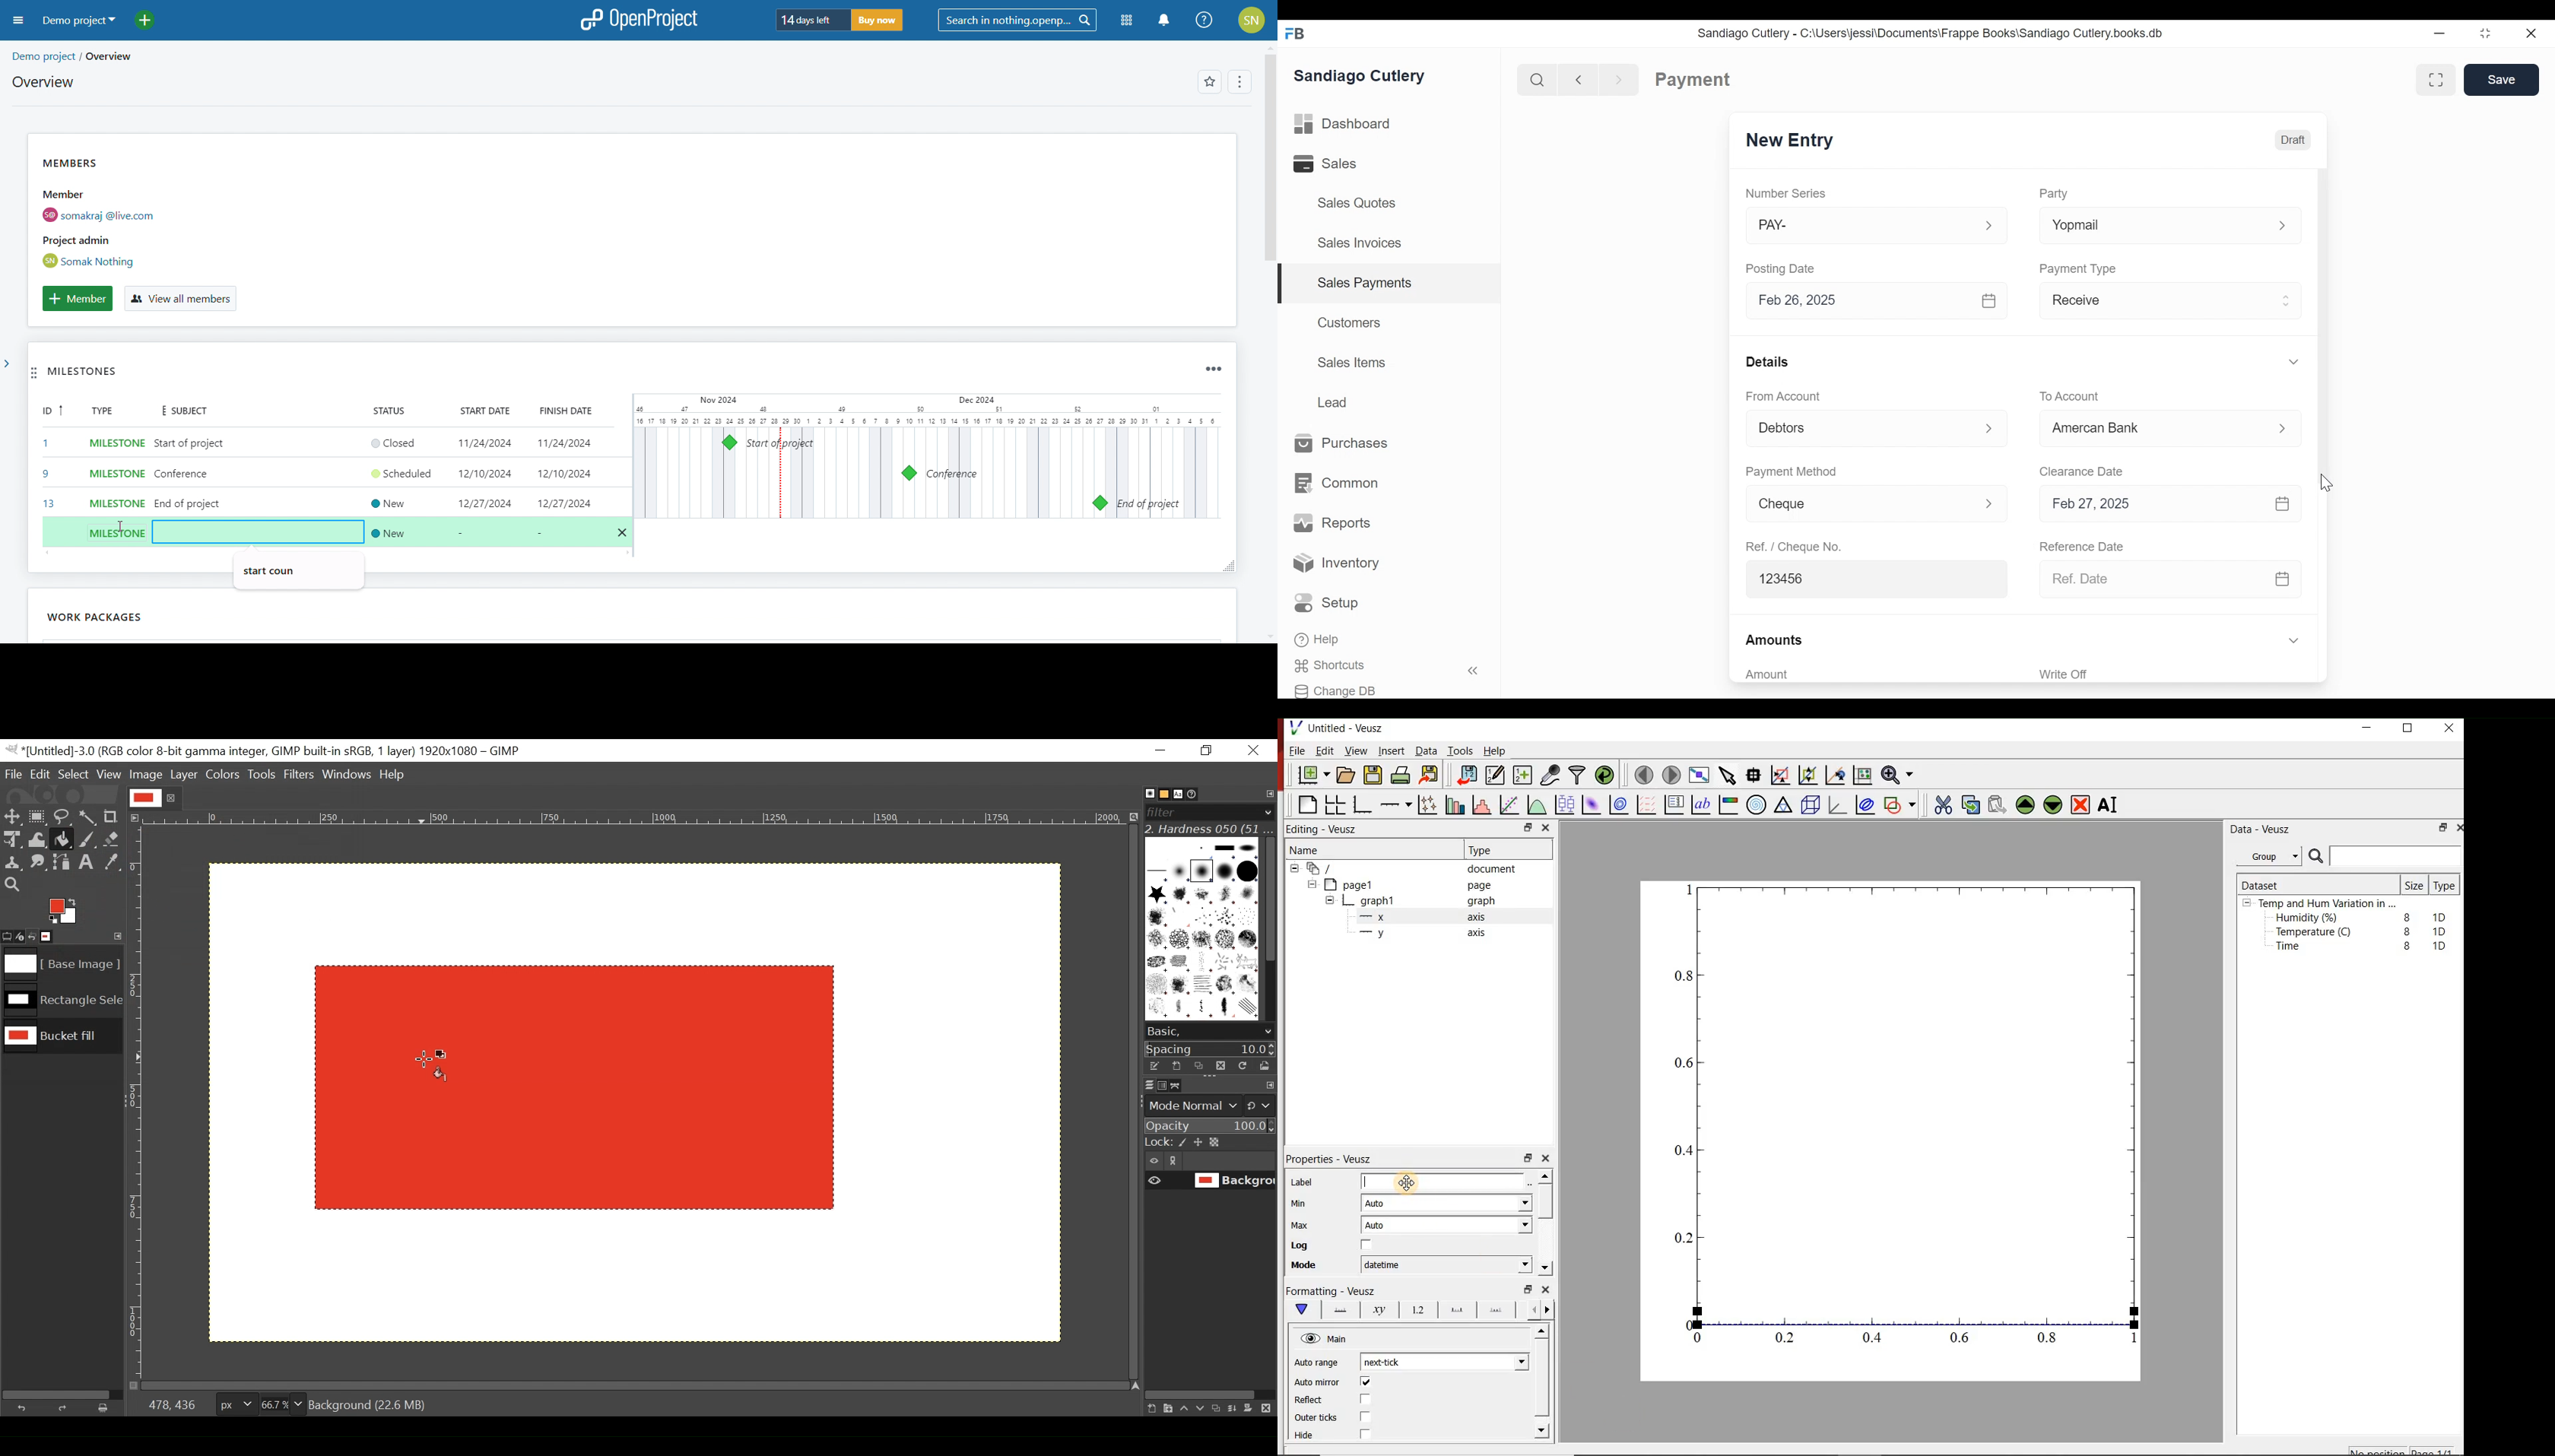  What do you see at coordinates (1335, 484) in the screenshot?
I see `Common` at bounding box center [1335, 484].